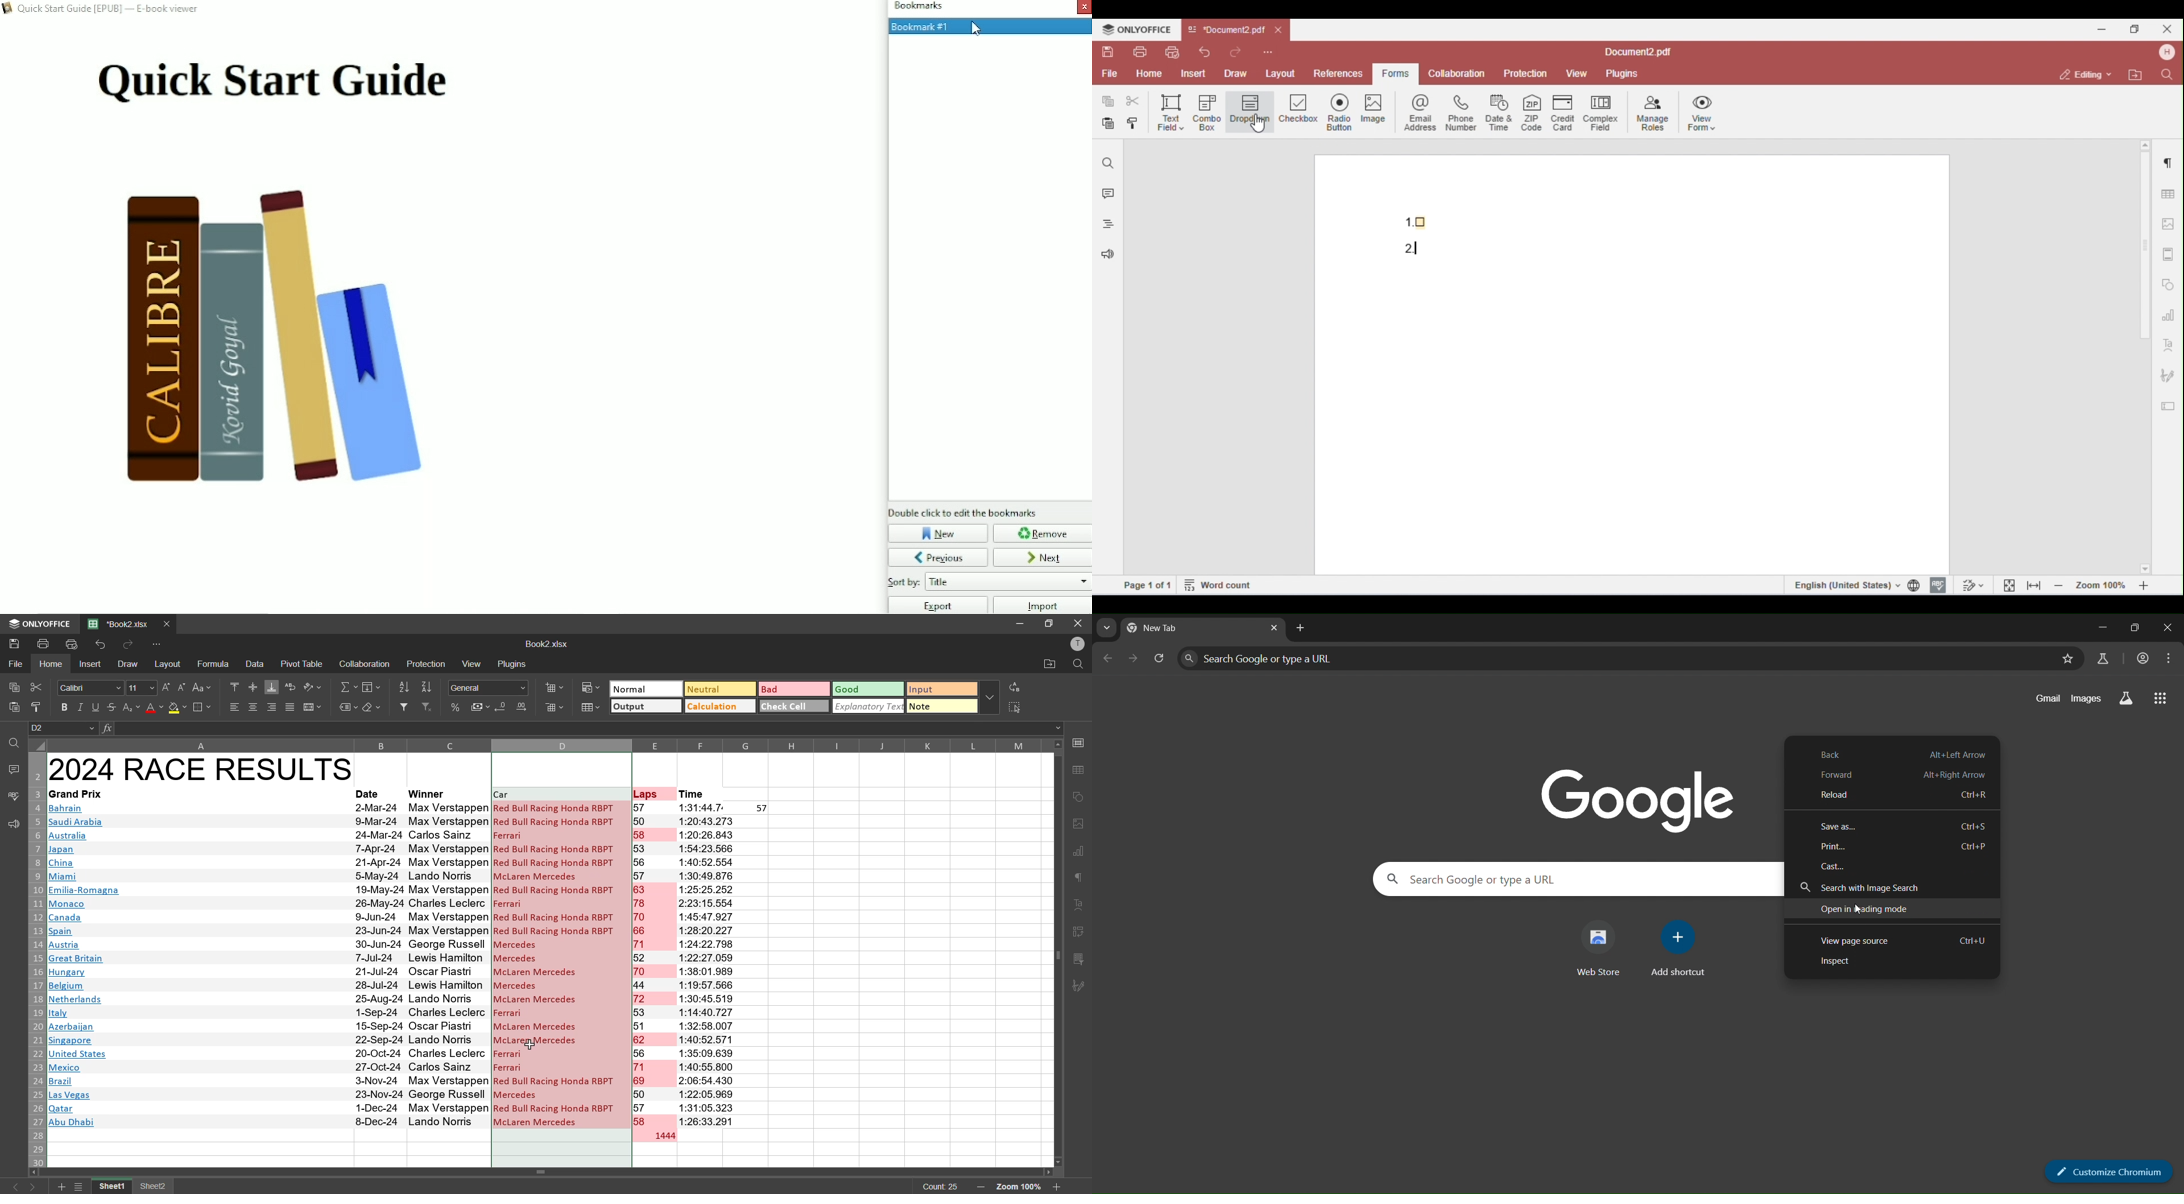 This screenshot has height=1204, width=2184. What do you see at coordinates (2125, 699) in the screenshot?
I see `search labs` at bounding box center [2125, 699].